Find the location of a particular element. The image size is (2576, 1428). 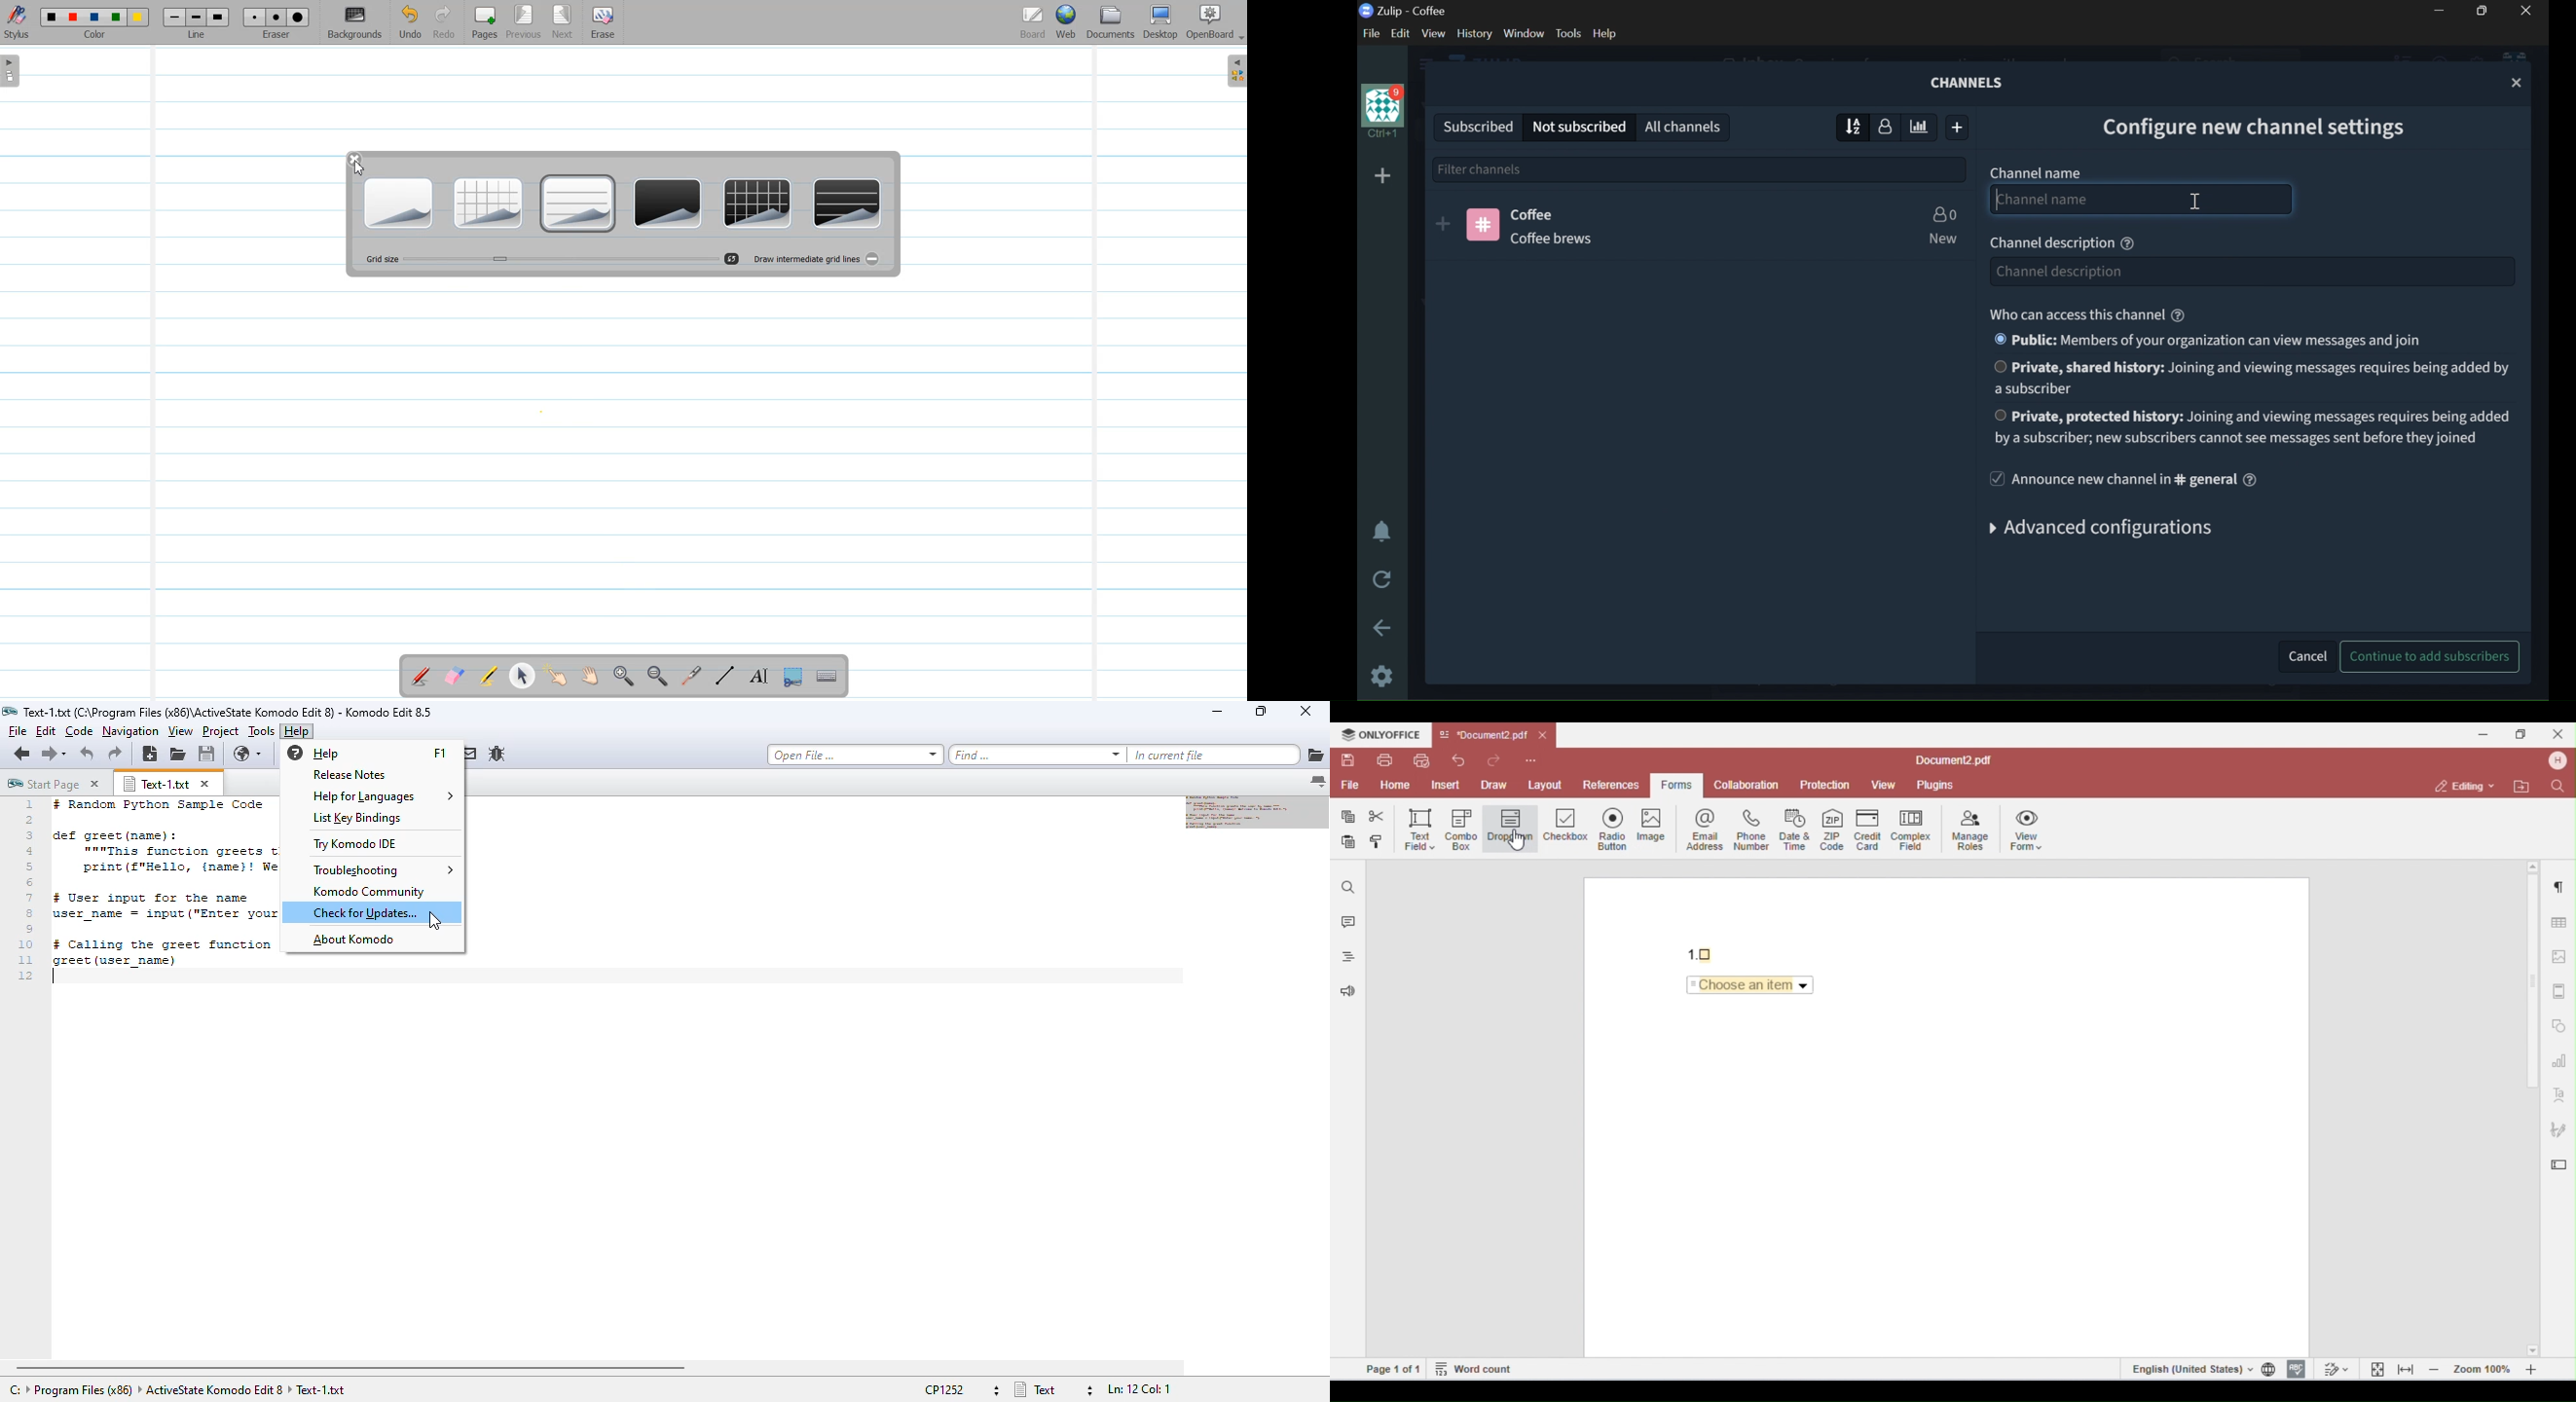

Ruler Light Background is located at coordinates (577, 203).